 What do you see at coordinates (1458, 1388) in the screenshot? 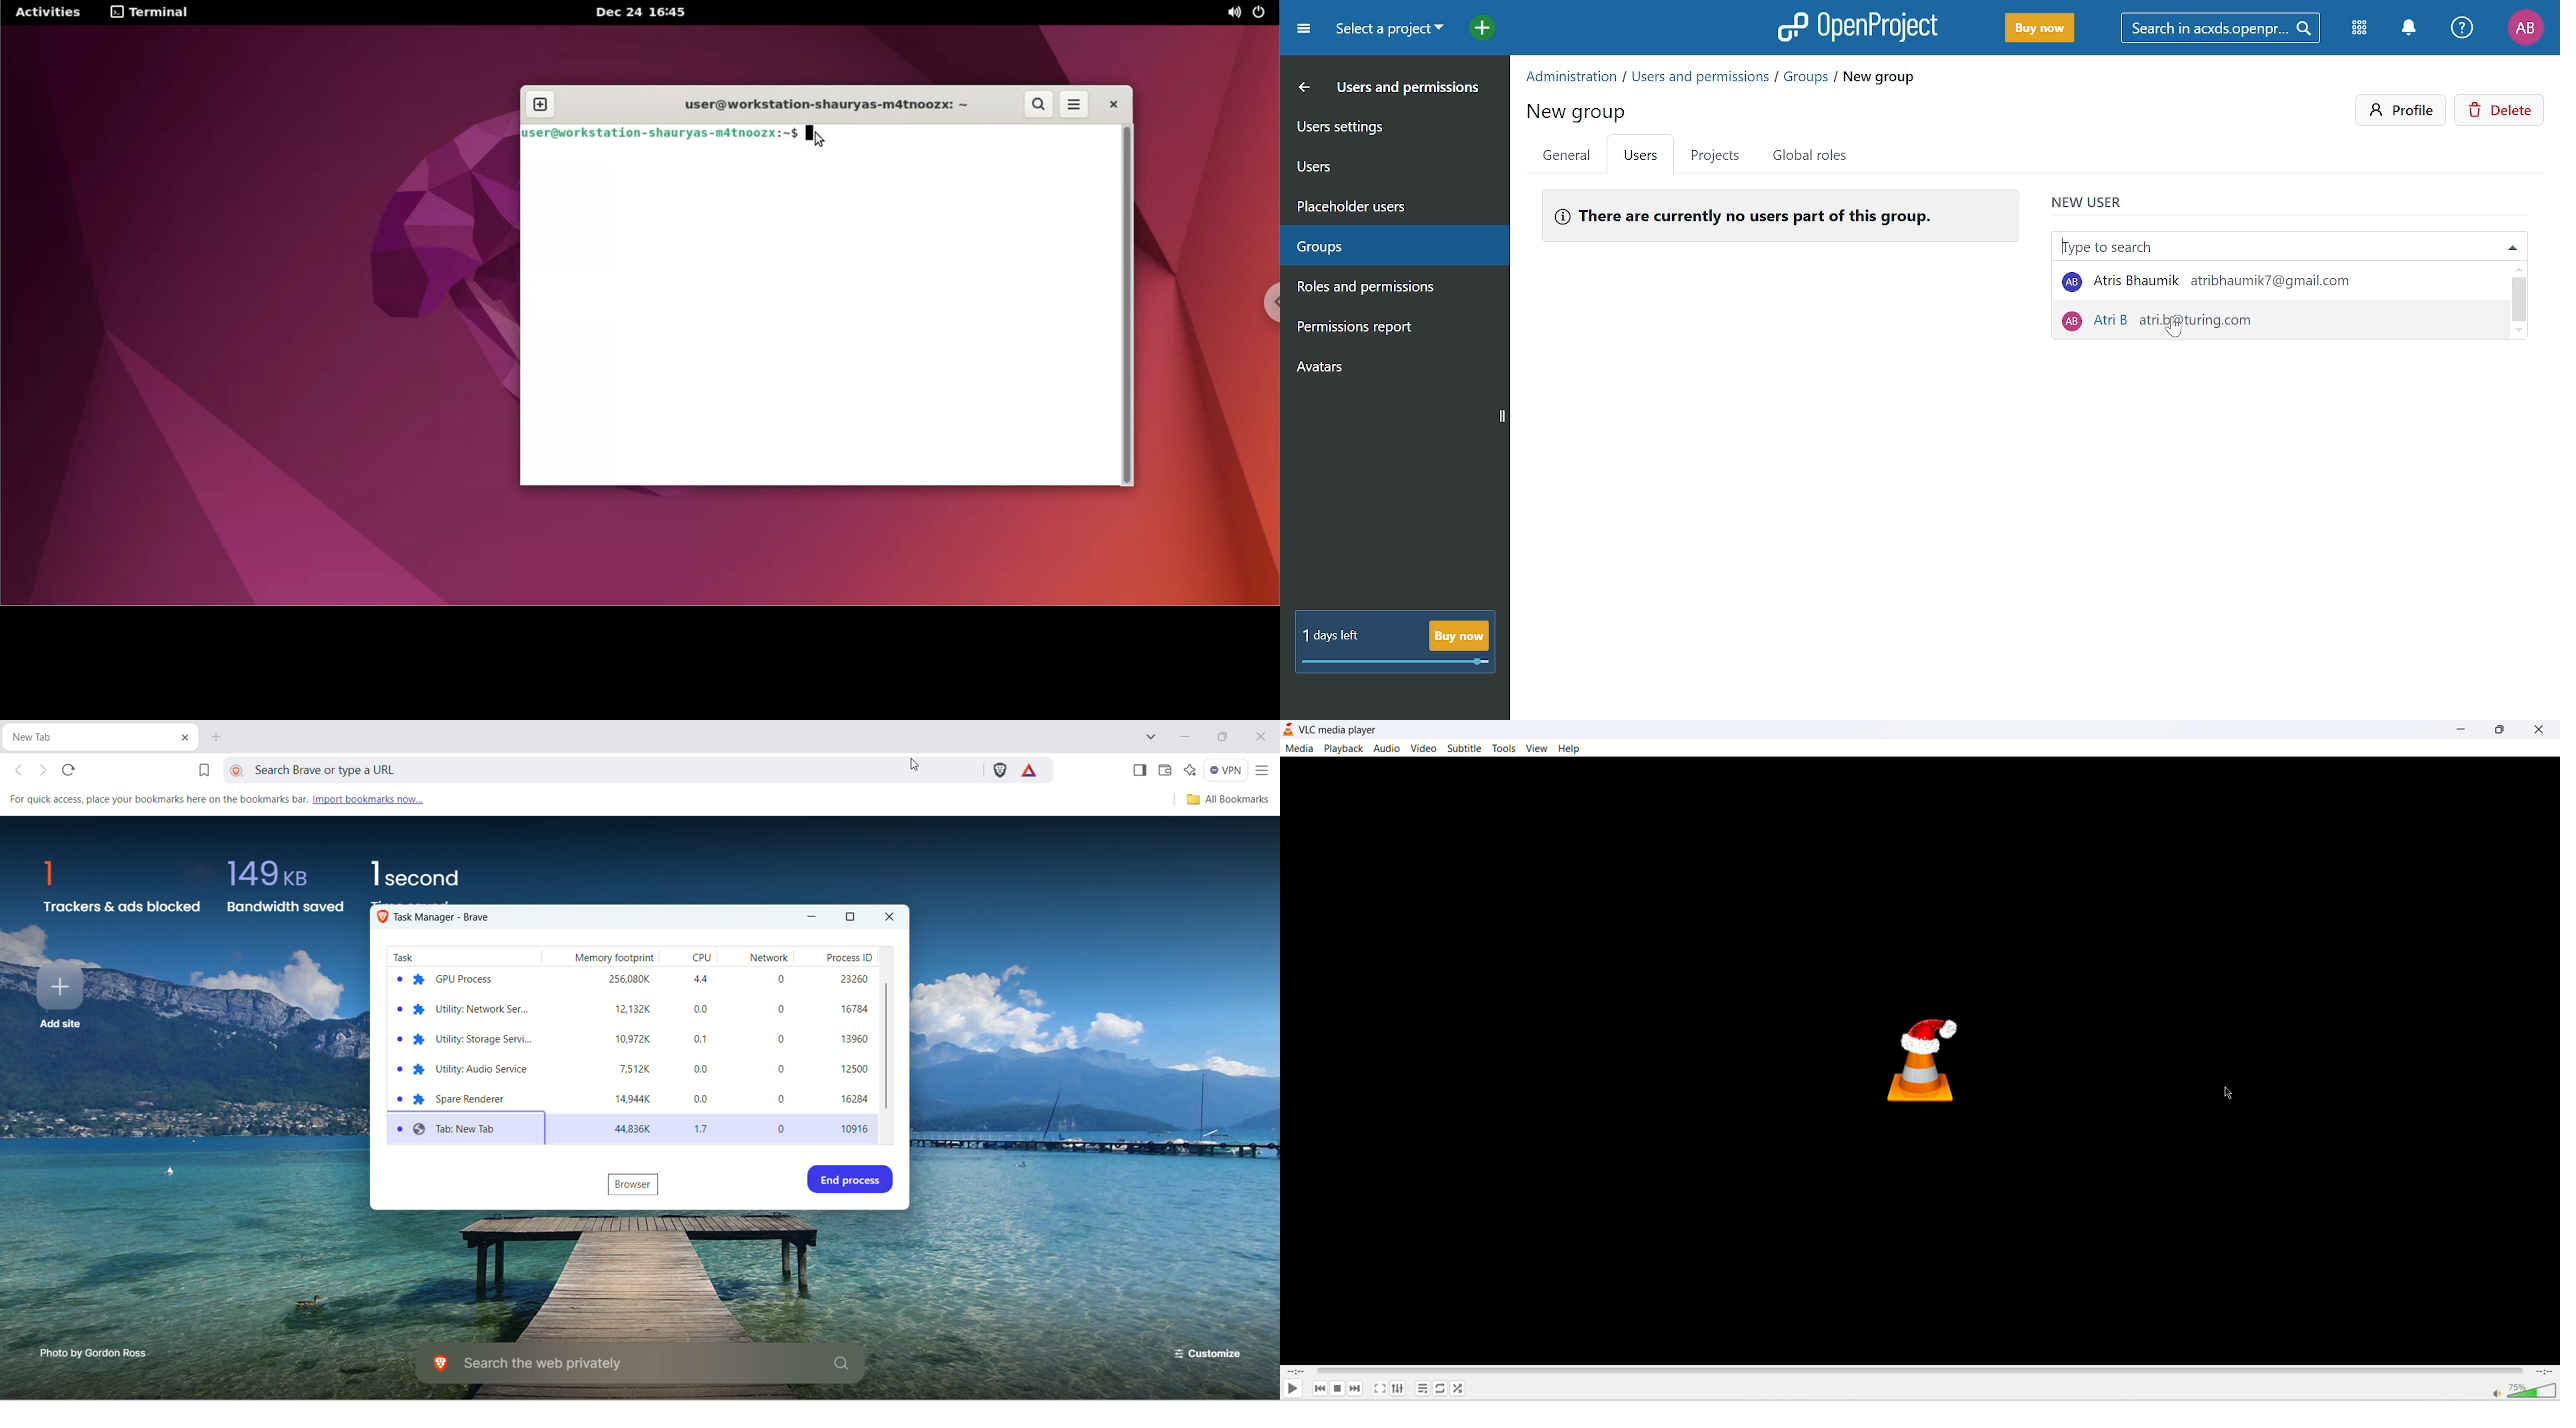
I see `shuffle` at bounding box center [1458, 1388].